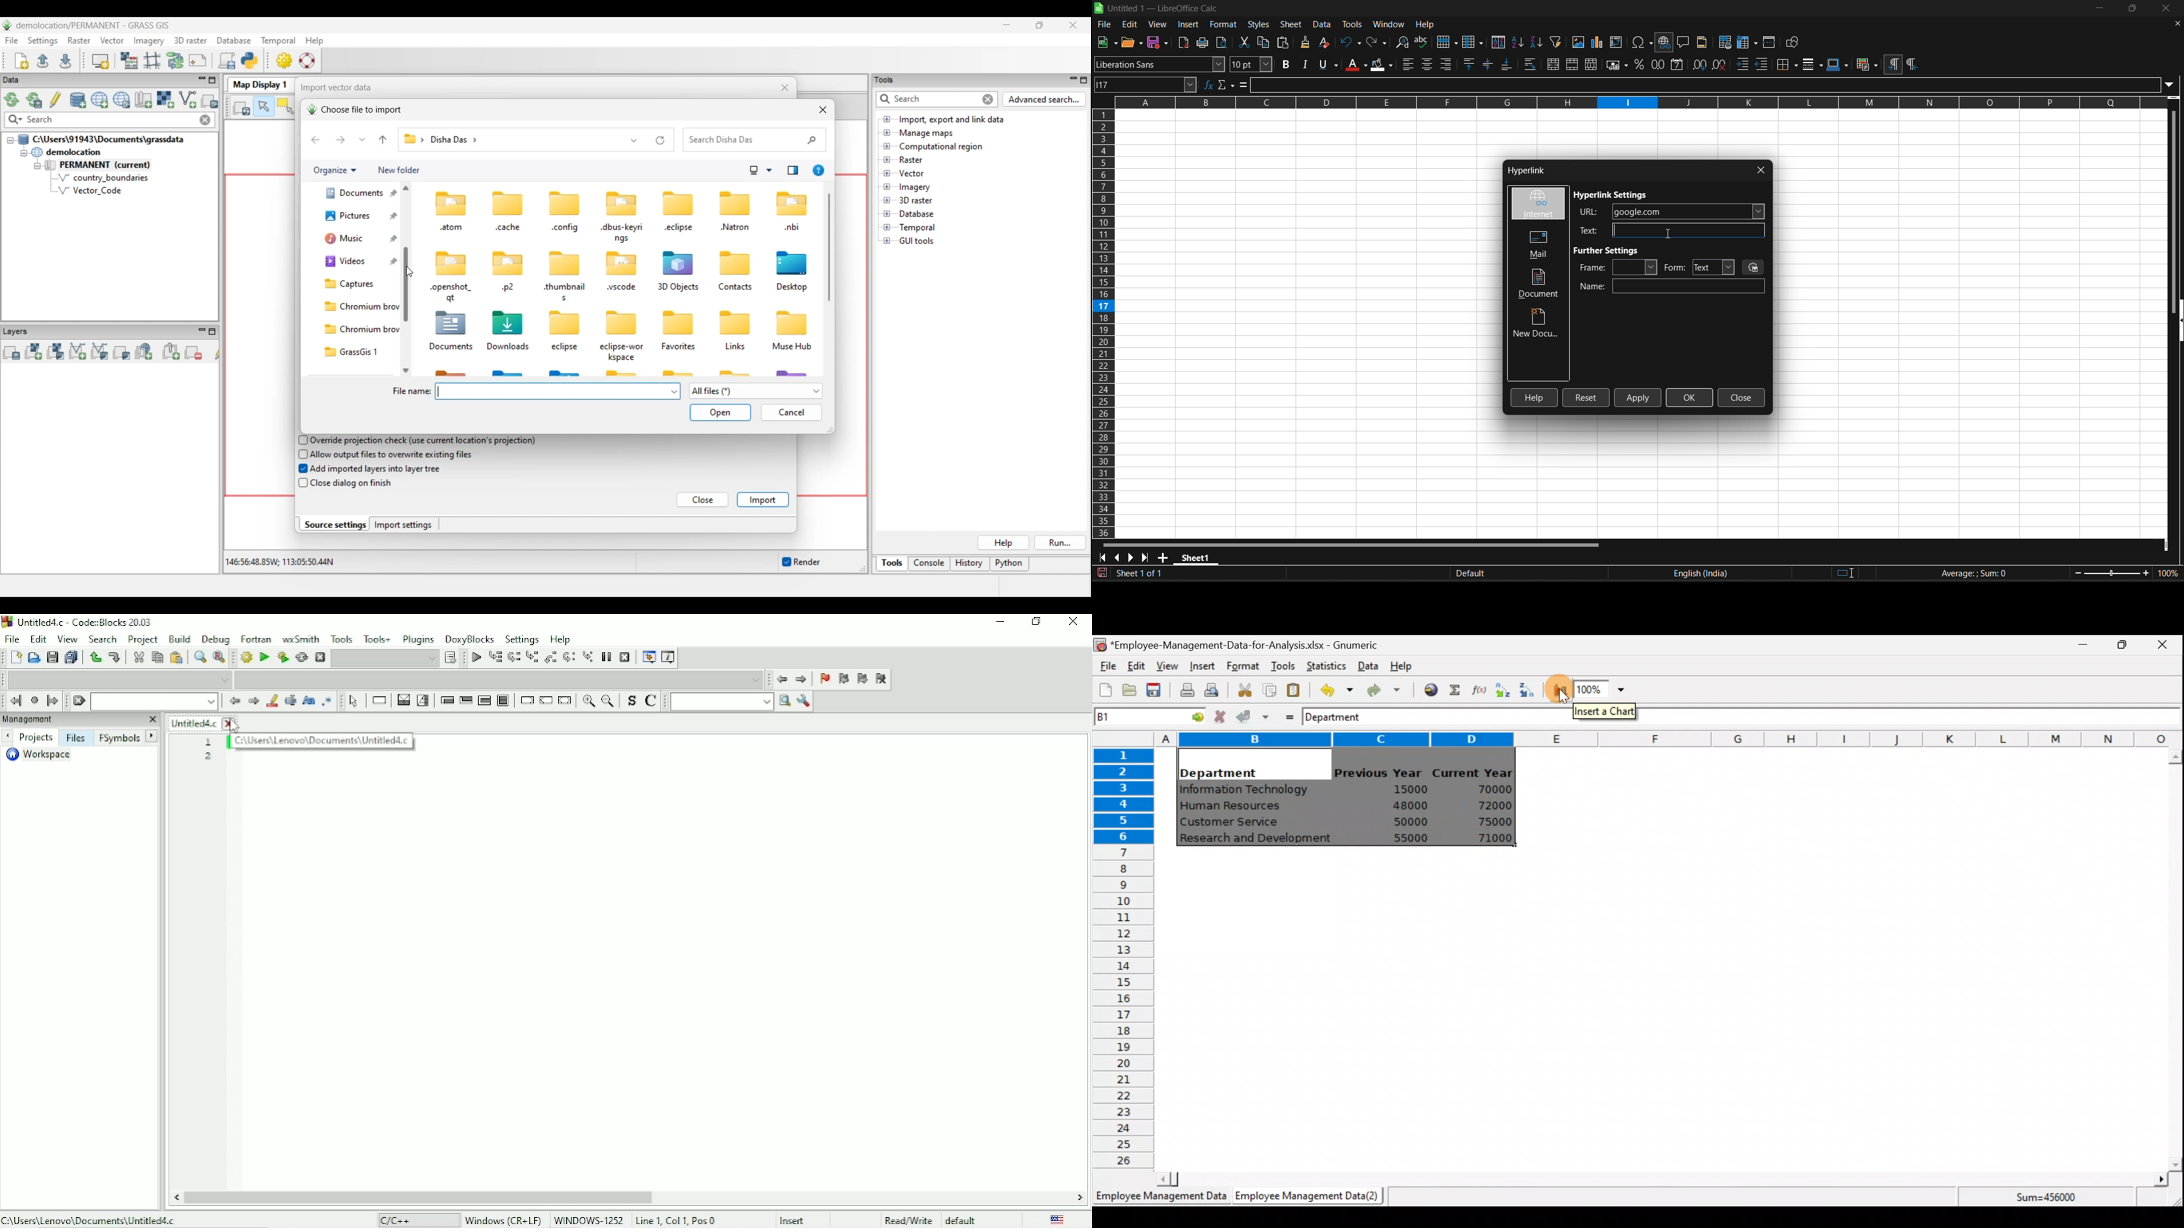 This screenshot has height=1232, width=2184. What do you see at coordinates (1672, 287) in the screenshot?
I see `name` at bounding box center [1672, 287].